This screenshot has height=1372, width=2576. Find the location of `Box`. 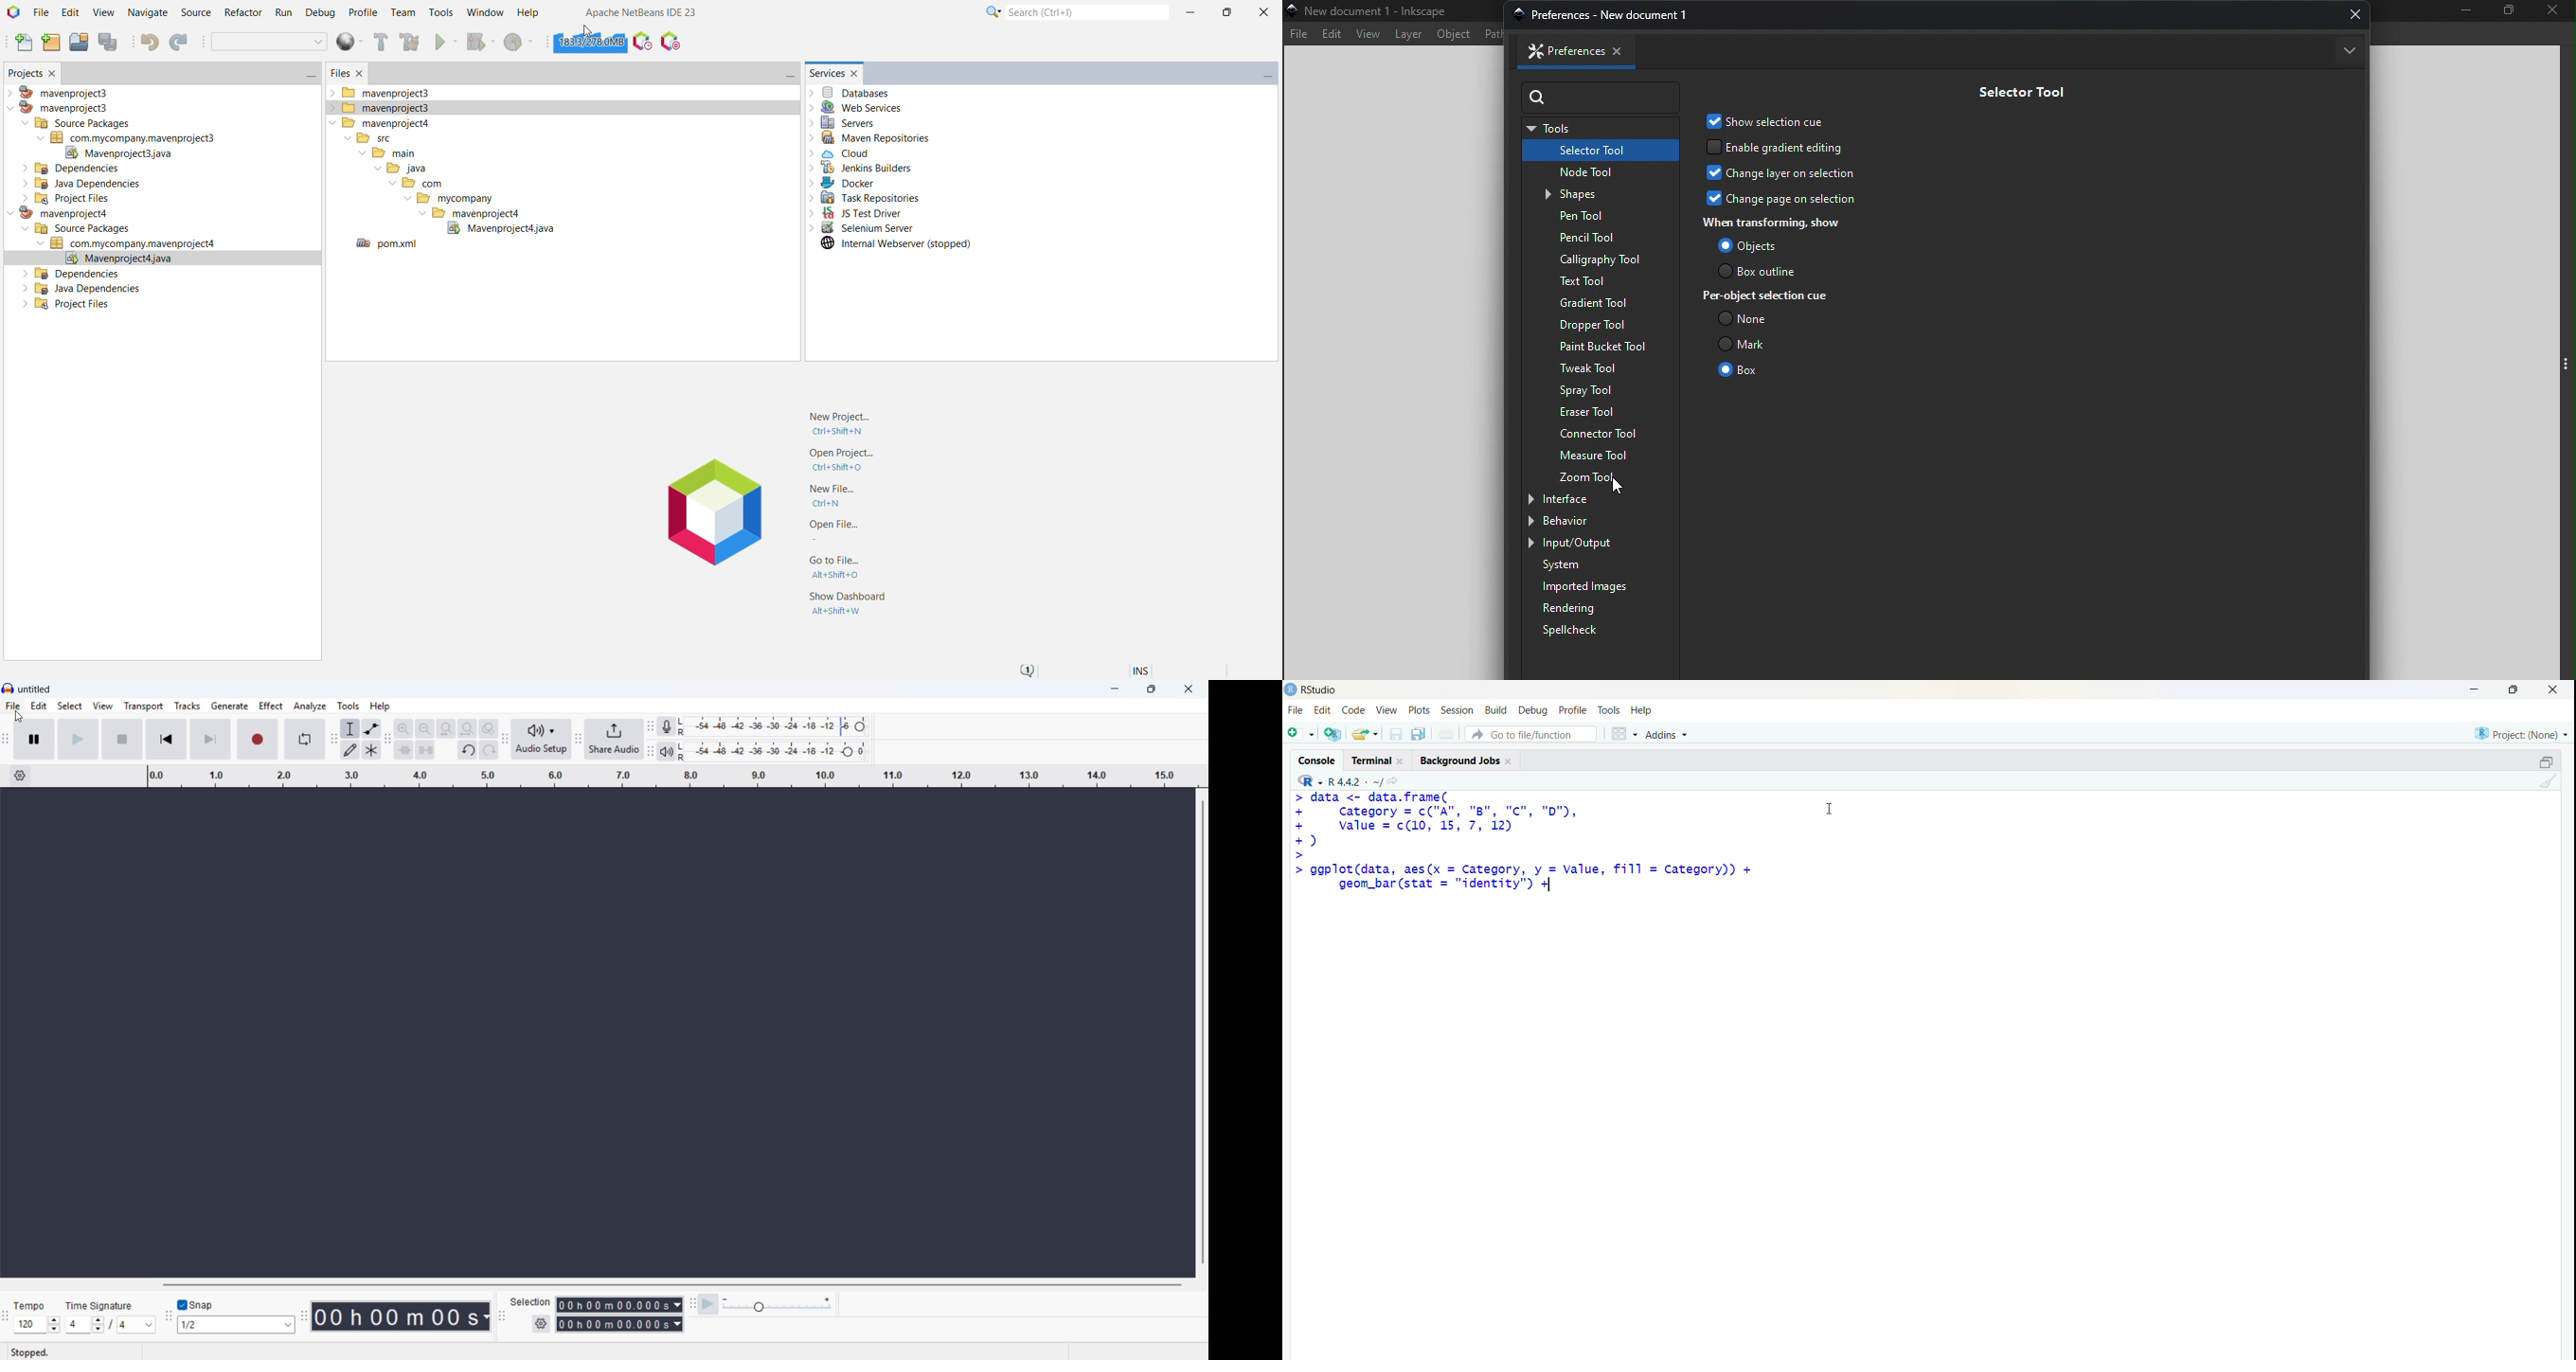

Box is located at coordinates (1742, 369).